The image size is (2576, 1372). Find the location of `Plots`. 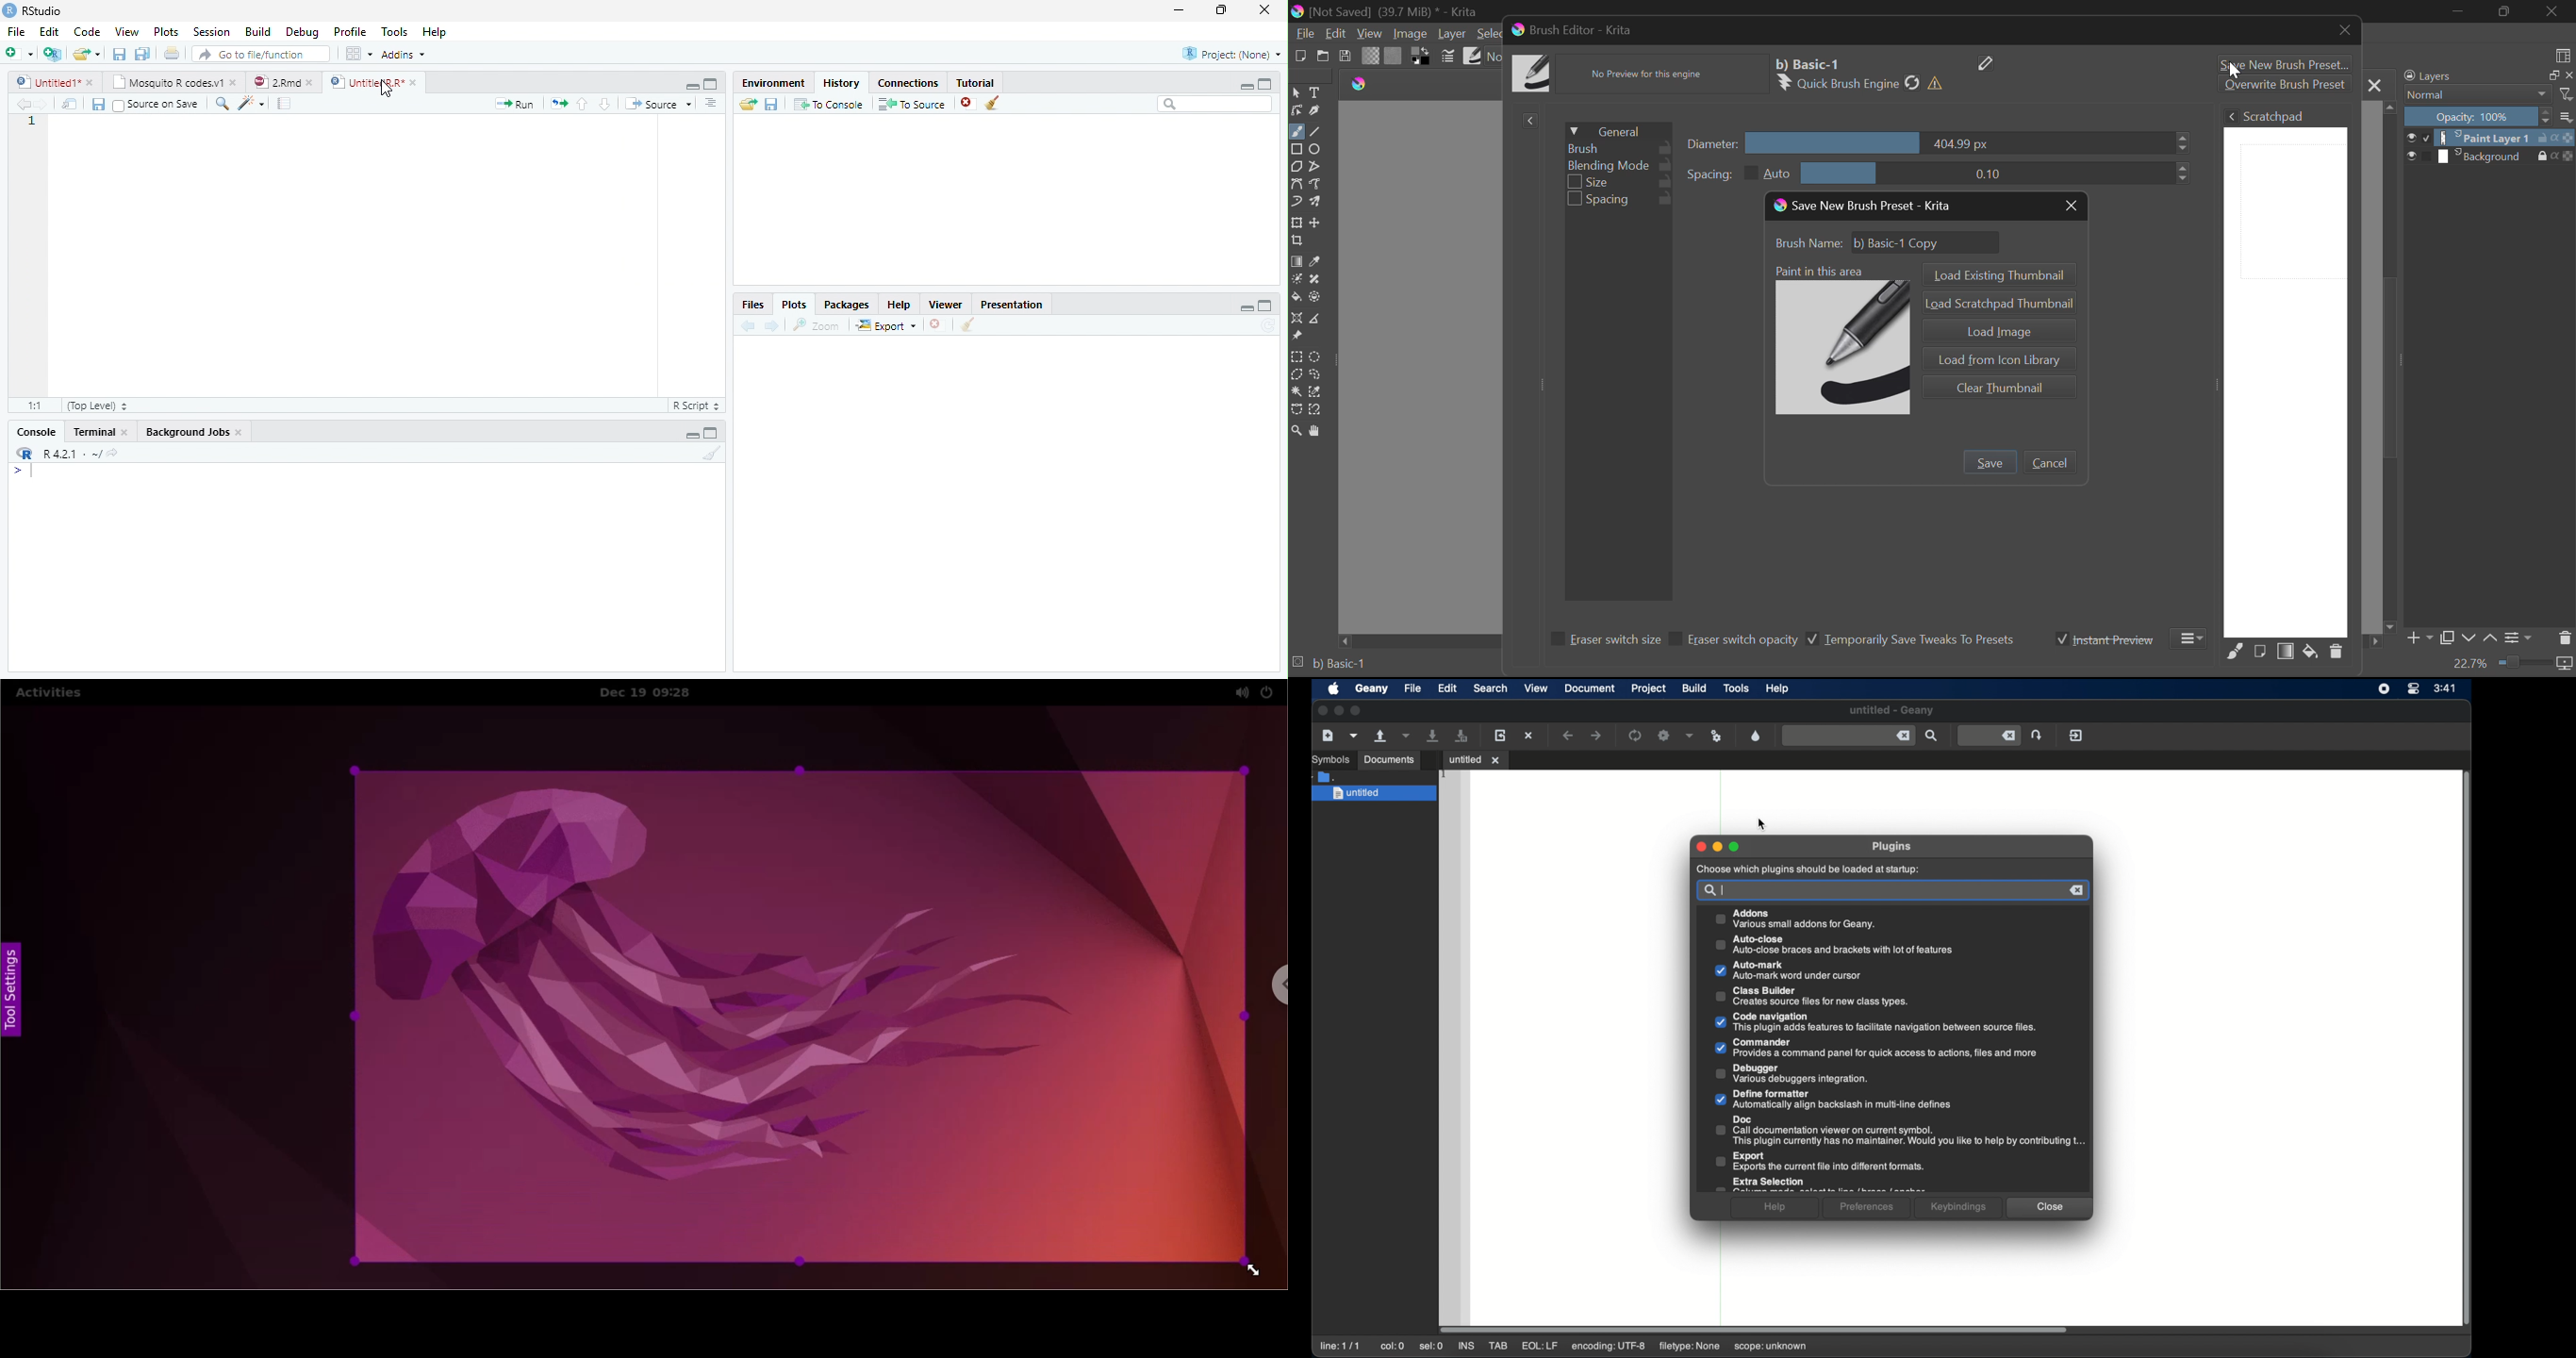

Plots is located at coordinates (794, 305).